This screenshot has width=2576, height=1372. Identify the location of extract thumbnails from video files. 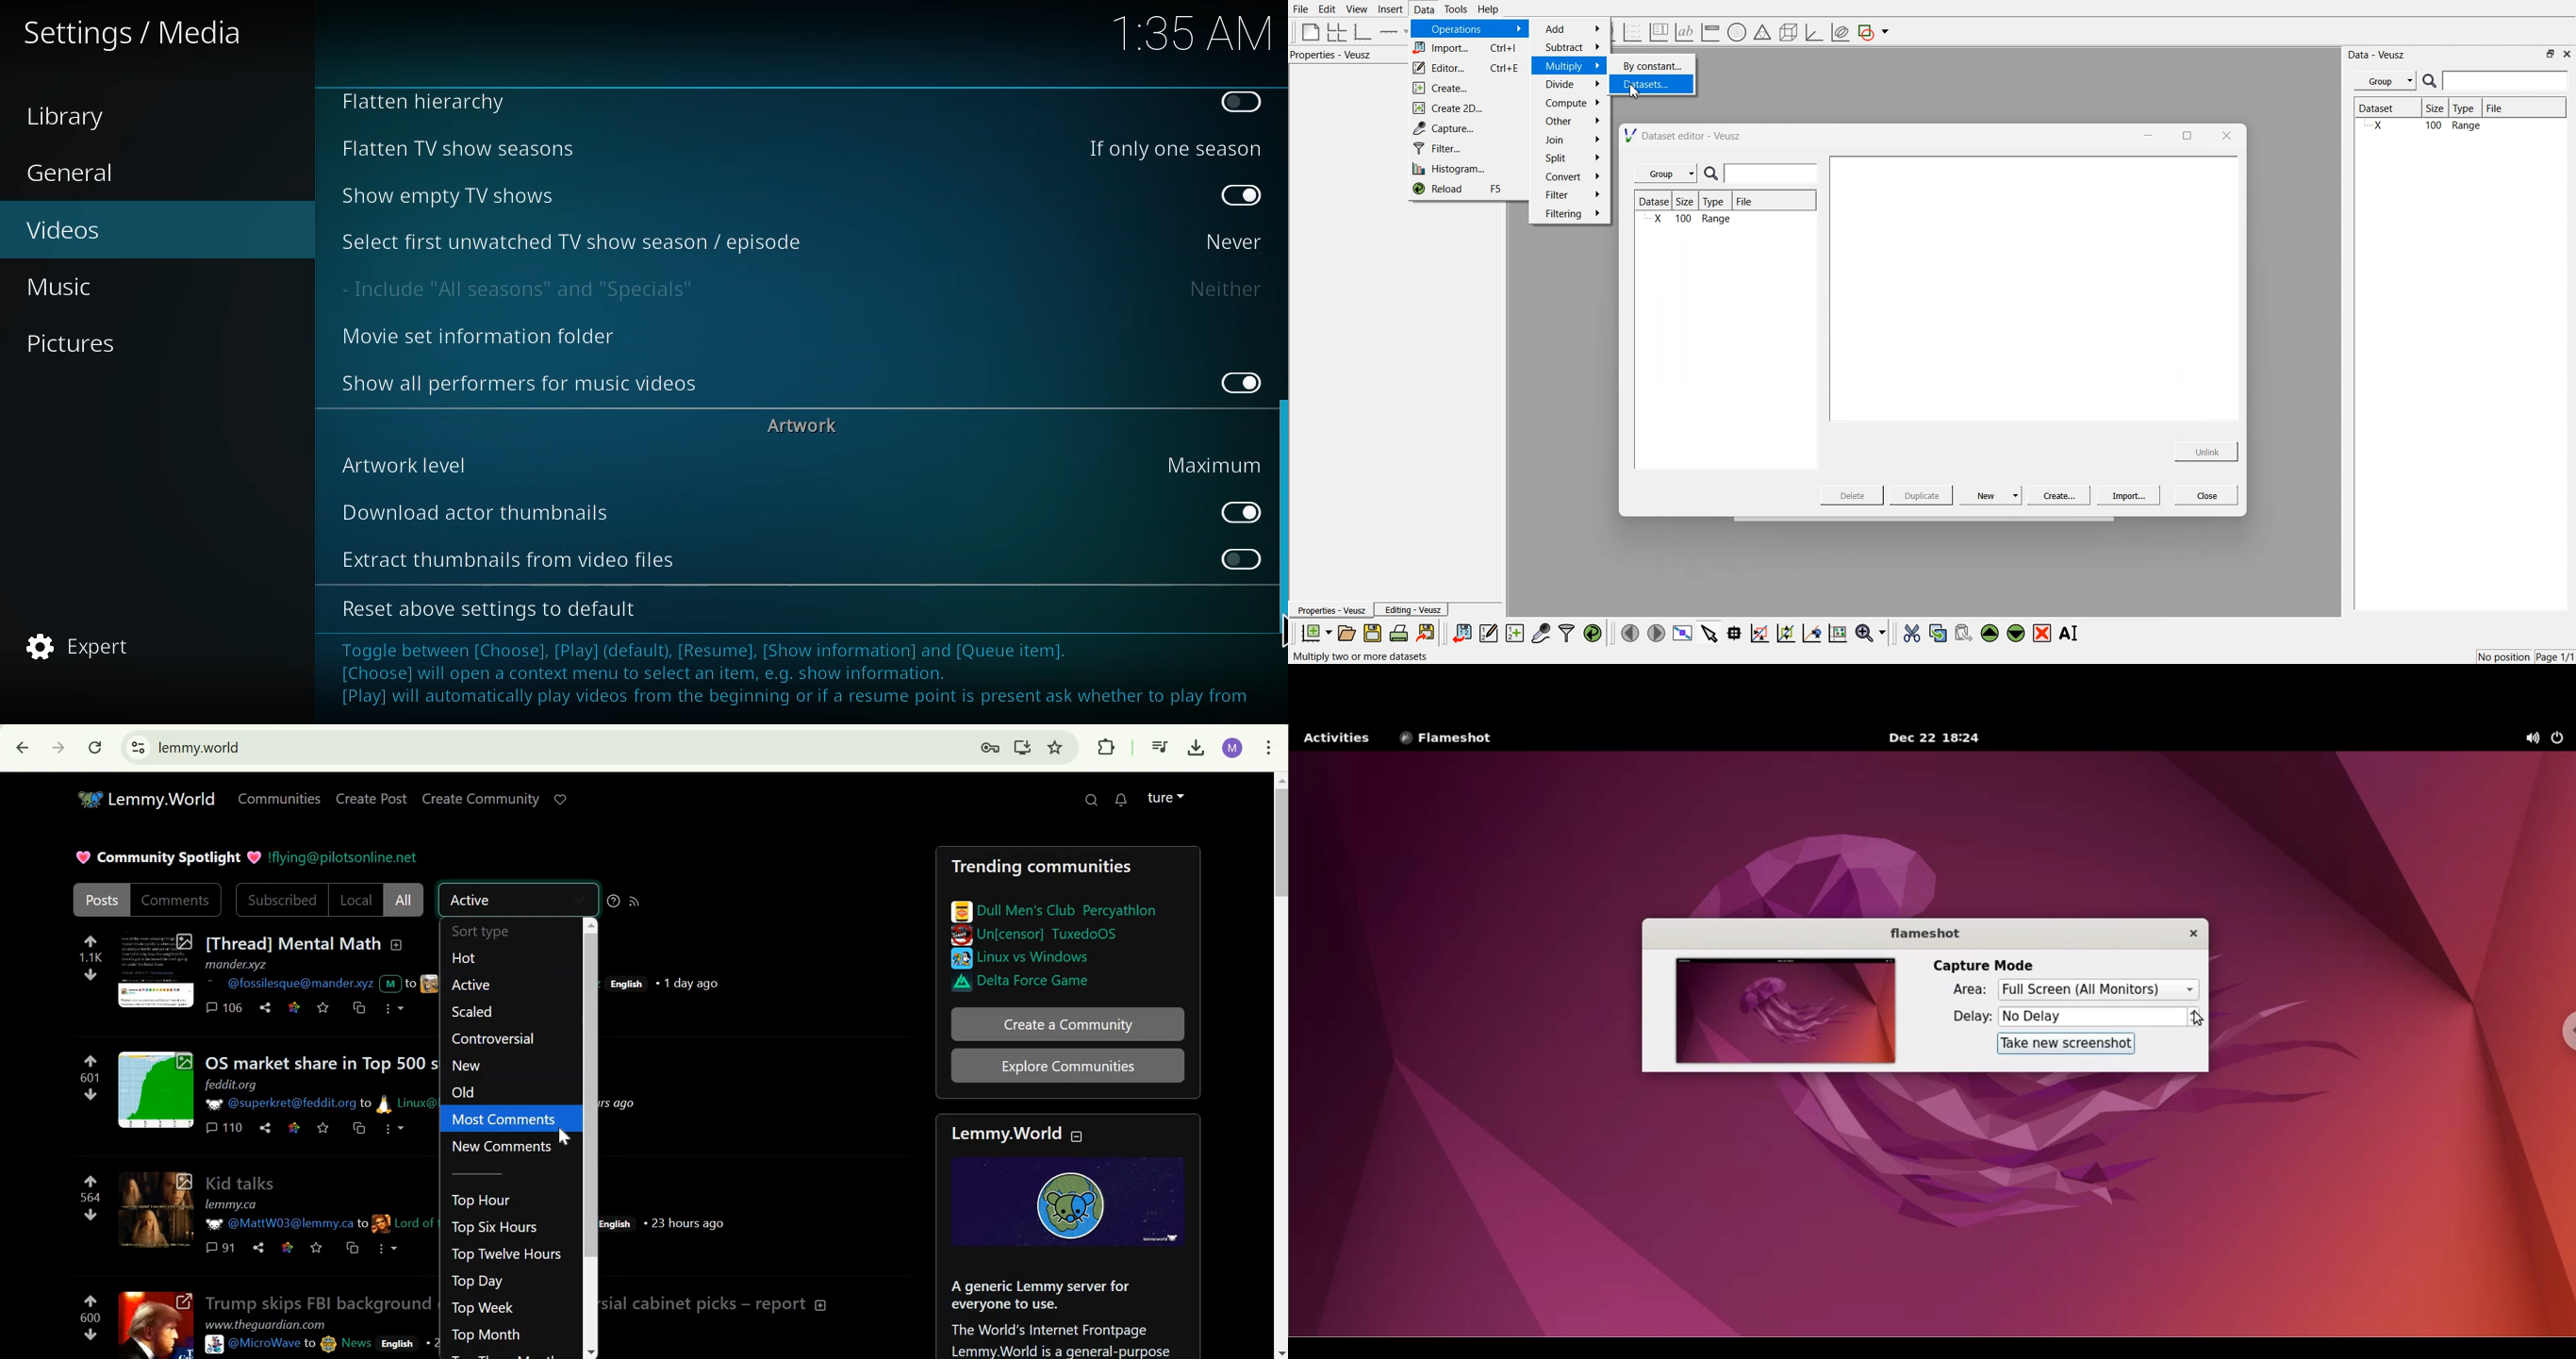
(507, 557).